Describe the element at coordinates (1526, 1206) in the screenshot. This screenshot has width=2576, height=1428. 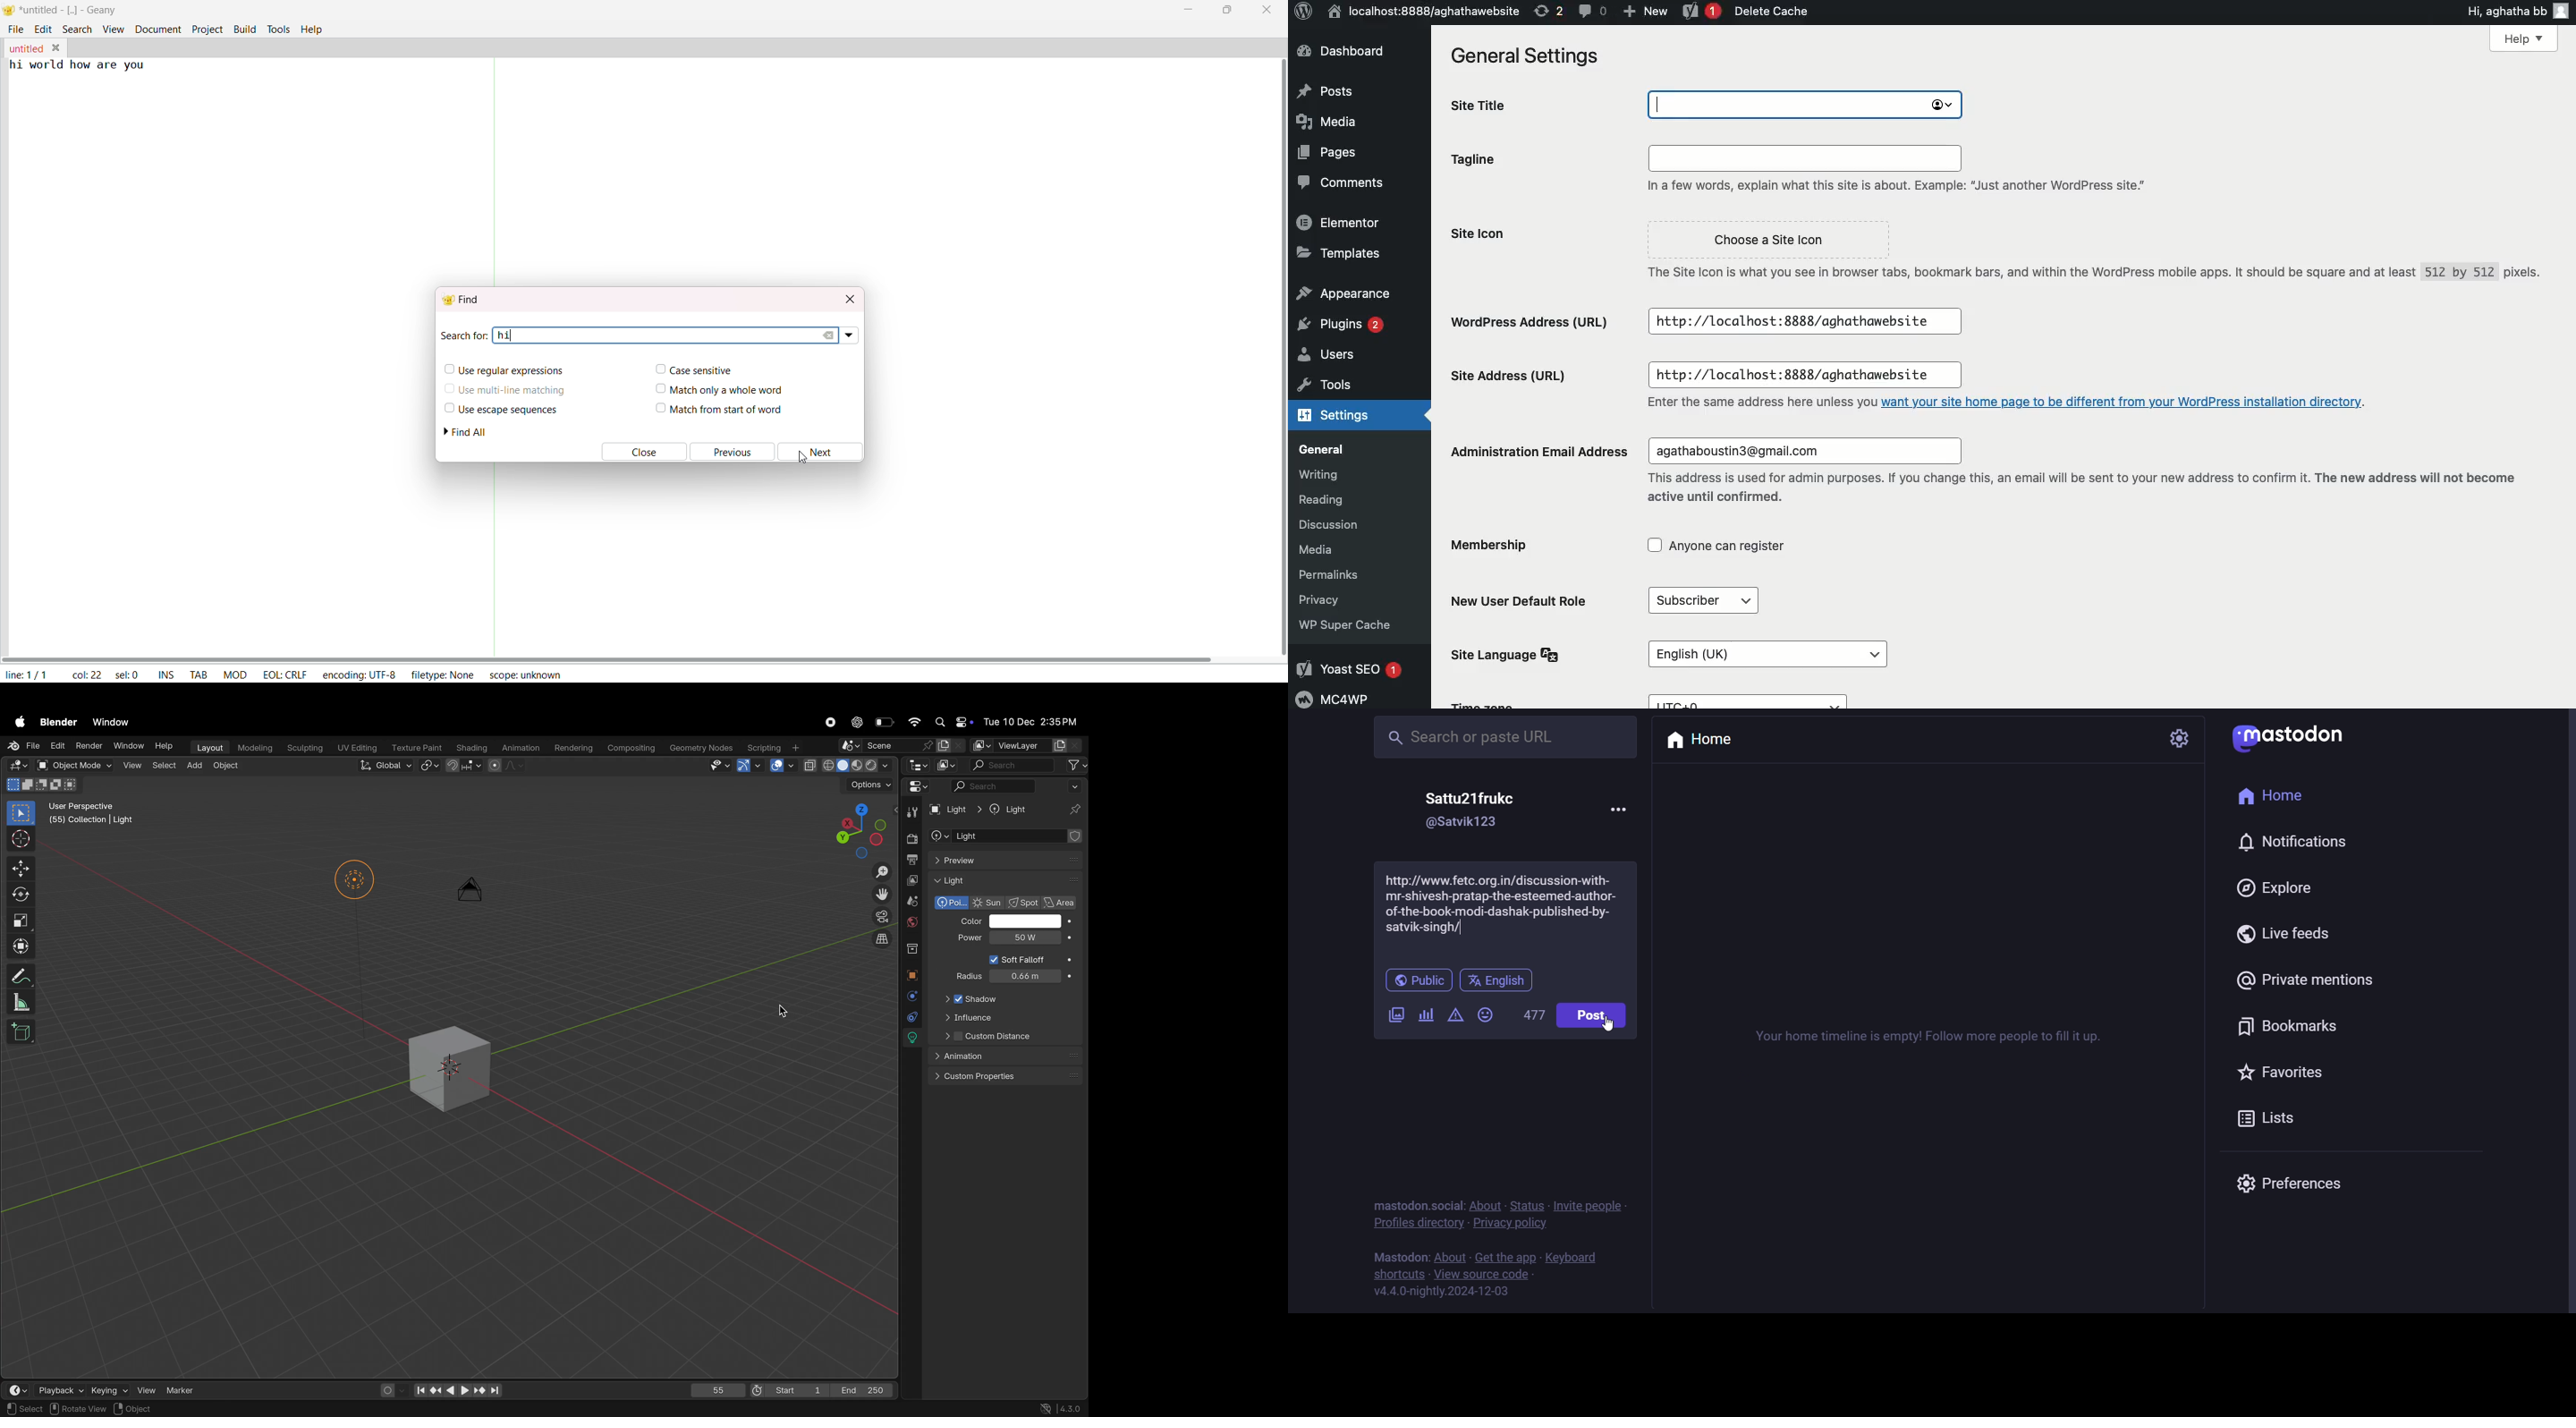
I see `status` at that location.